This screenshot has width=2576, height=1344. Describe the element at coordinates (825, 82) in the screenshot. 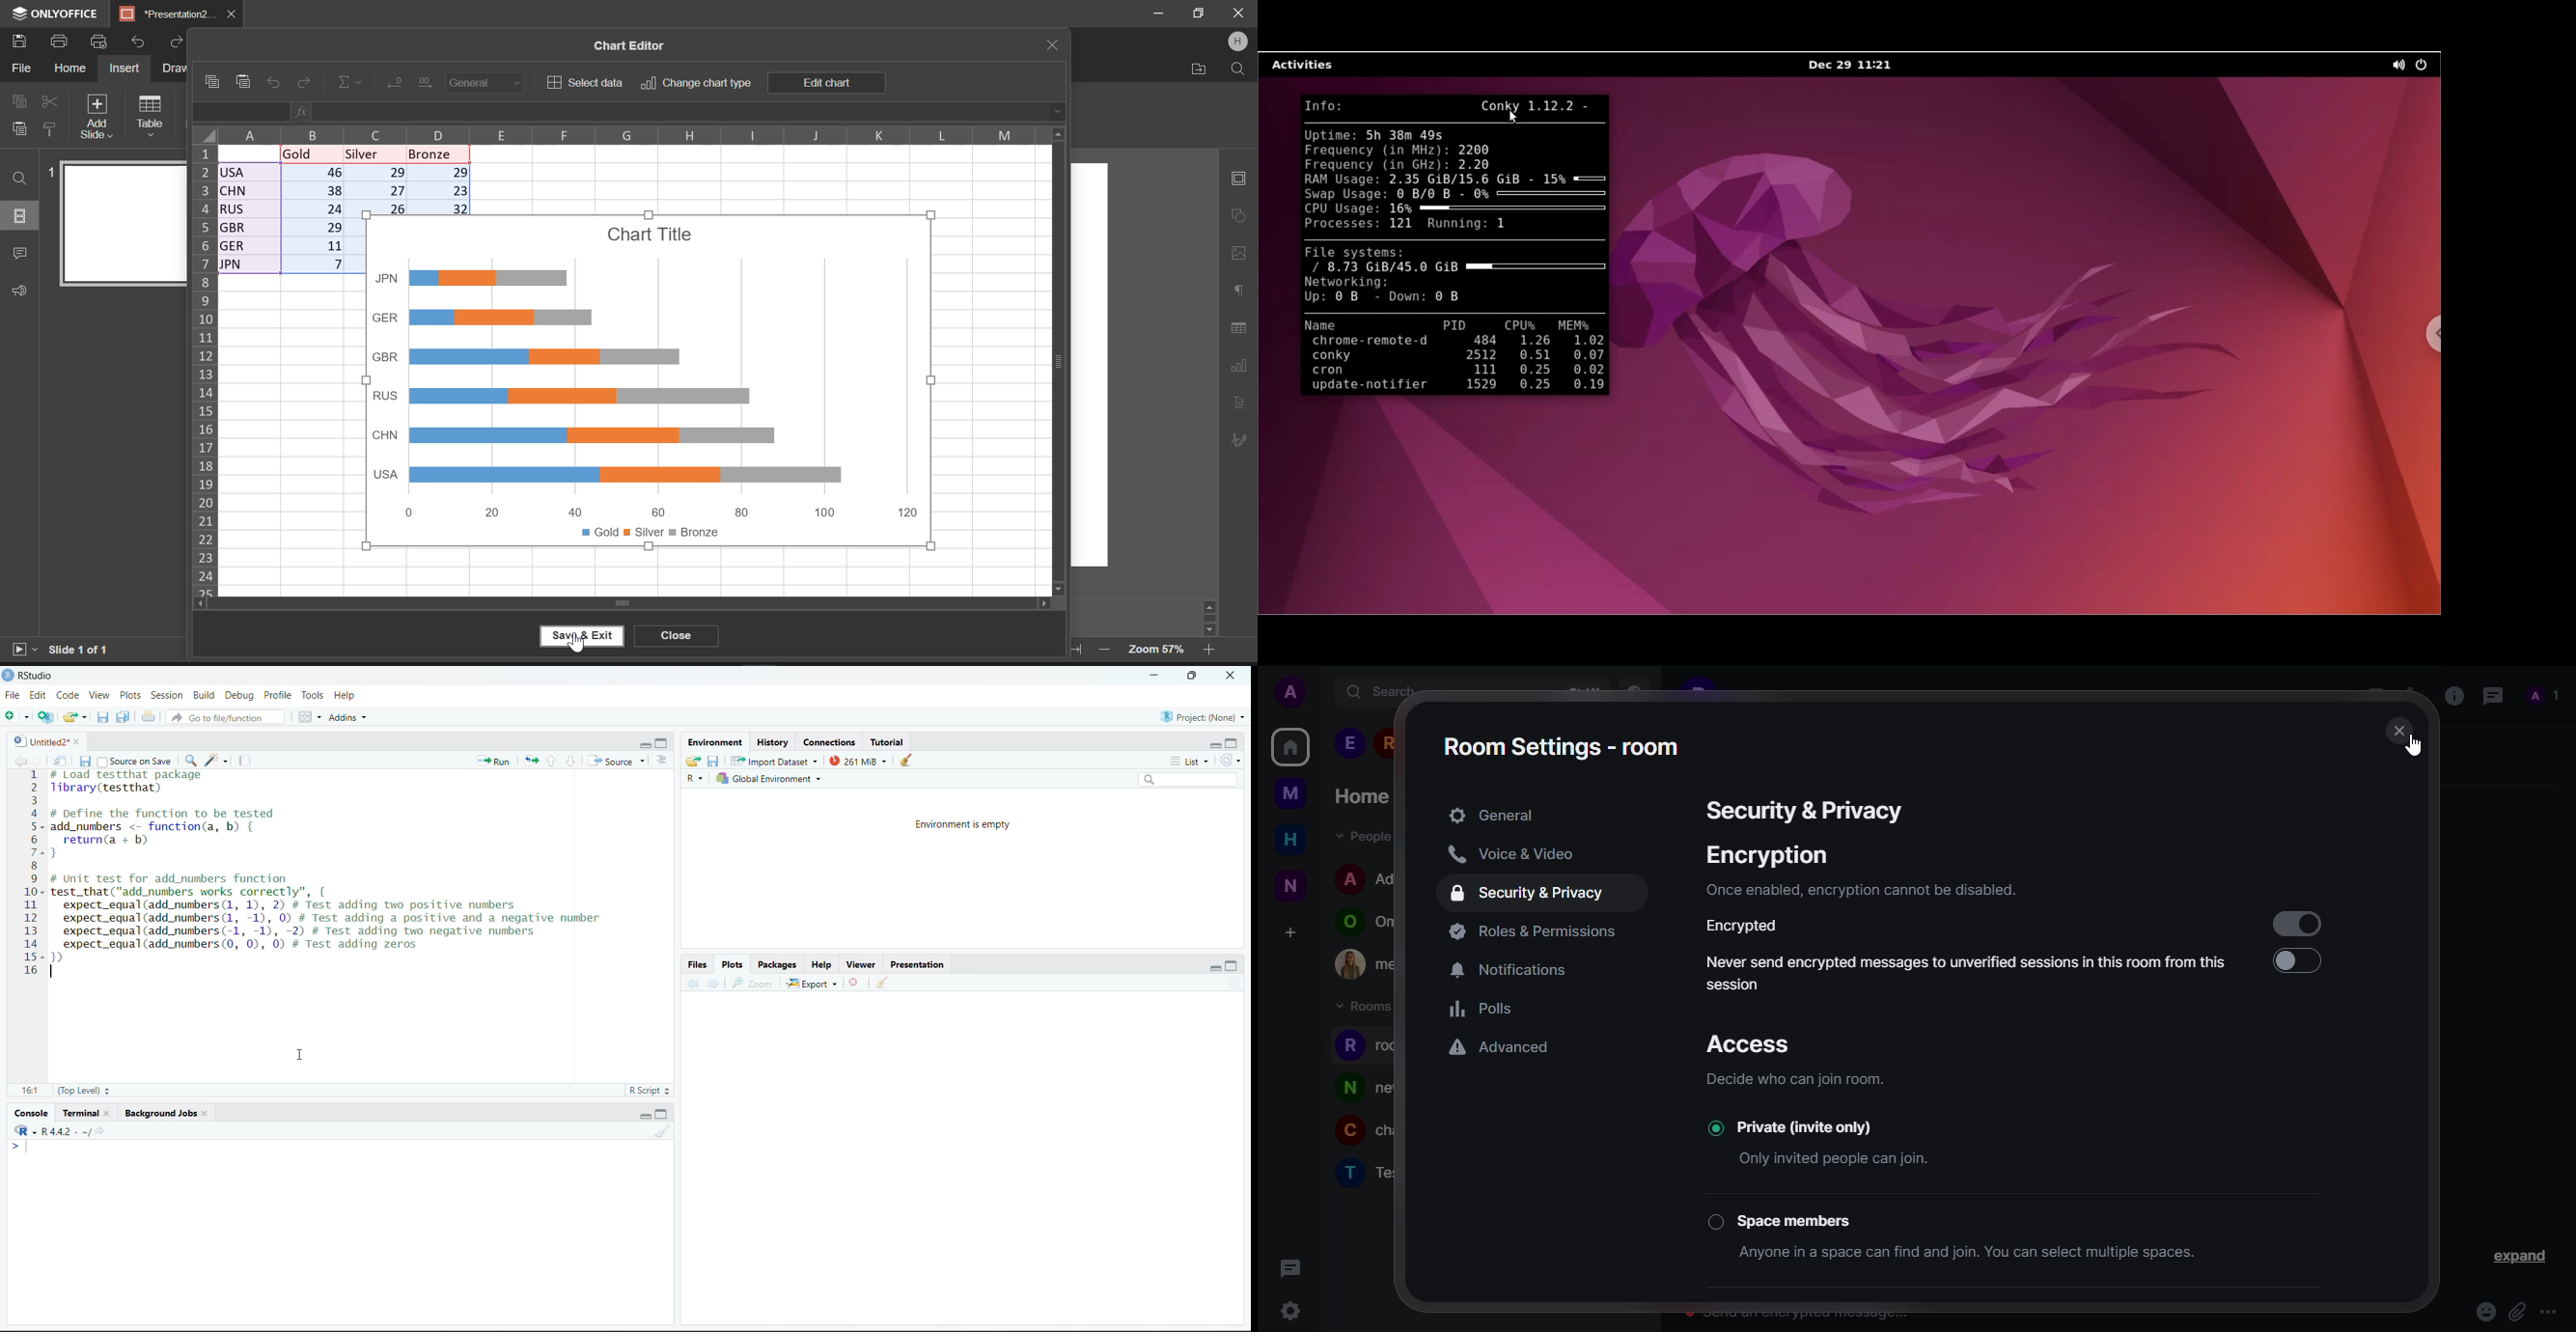

I see `Edit chart` at that location.